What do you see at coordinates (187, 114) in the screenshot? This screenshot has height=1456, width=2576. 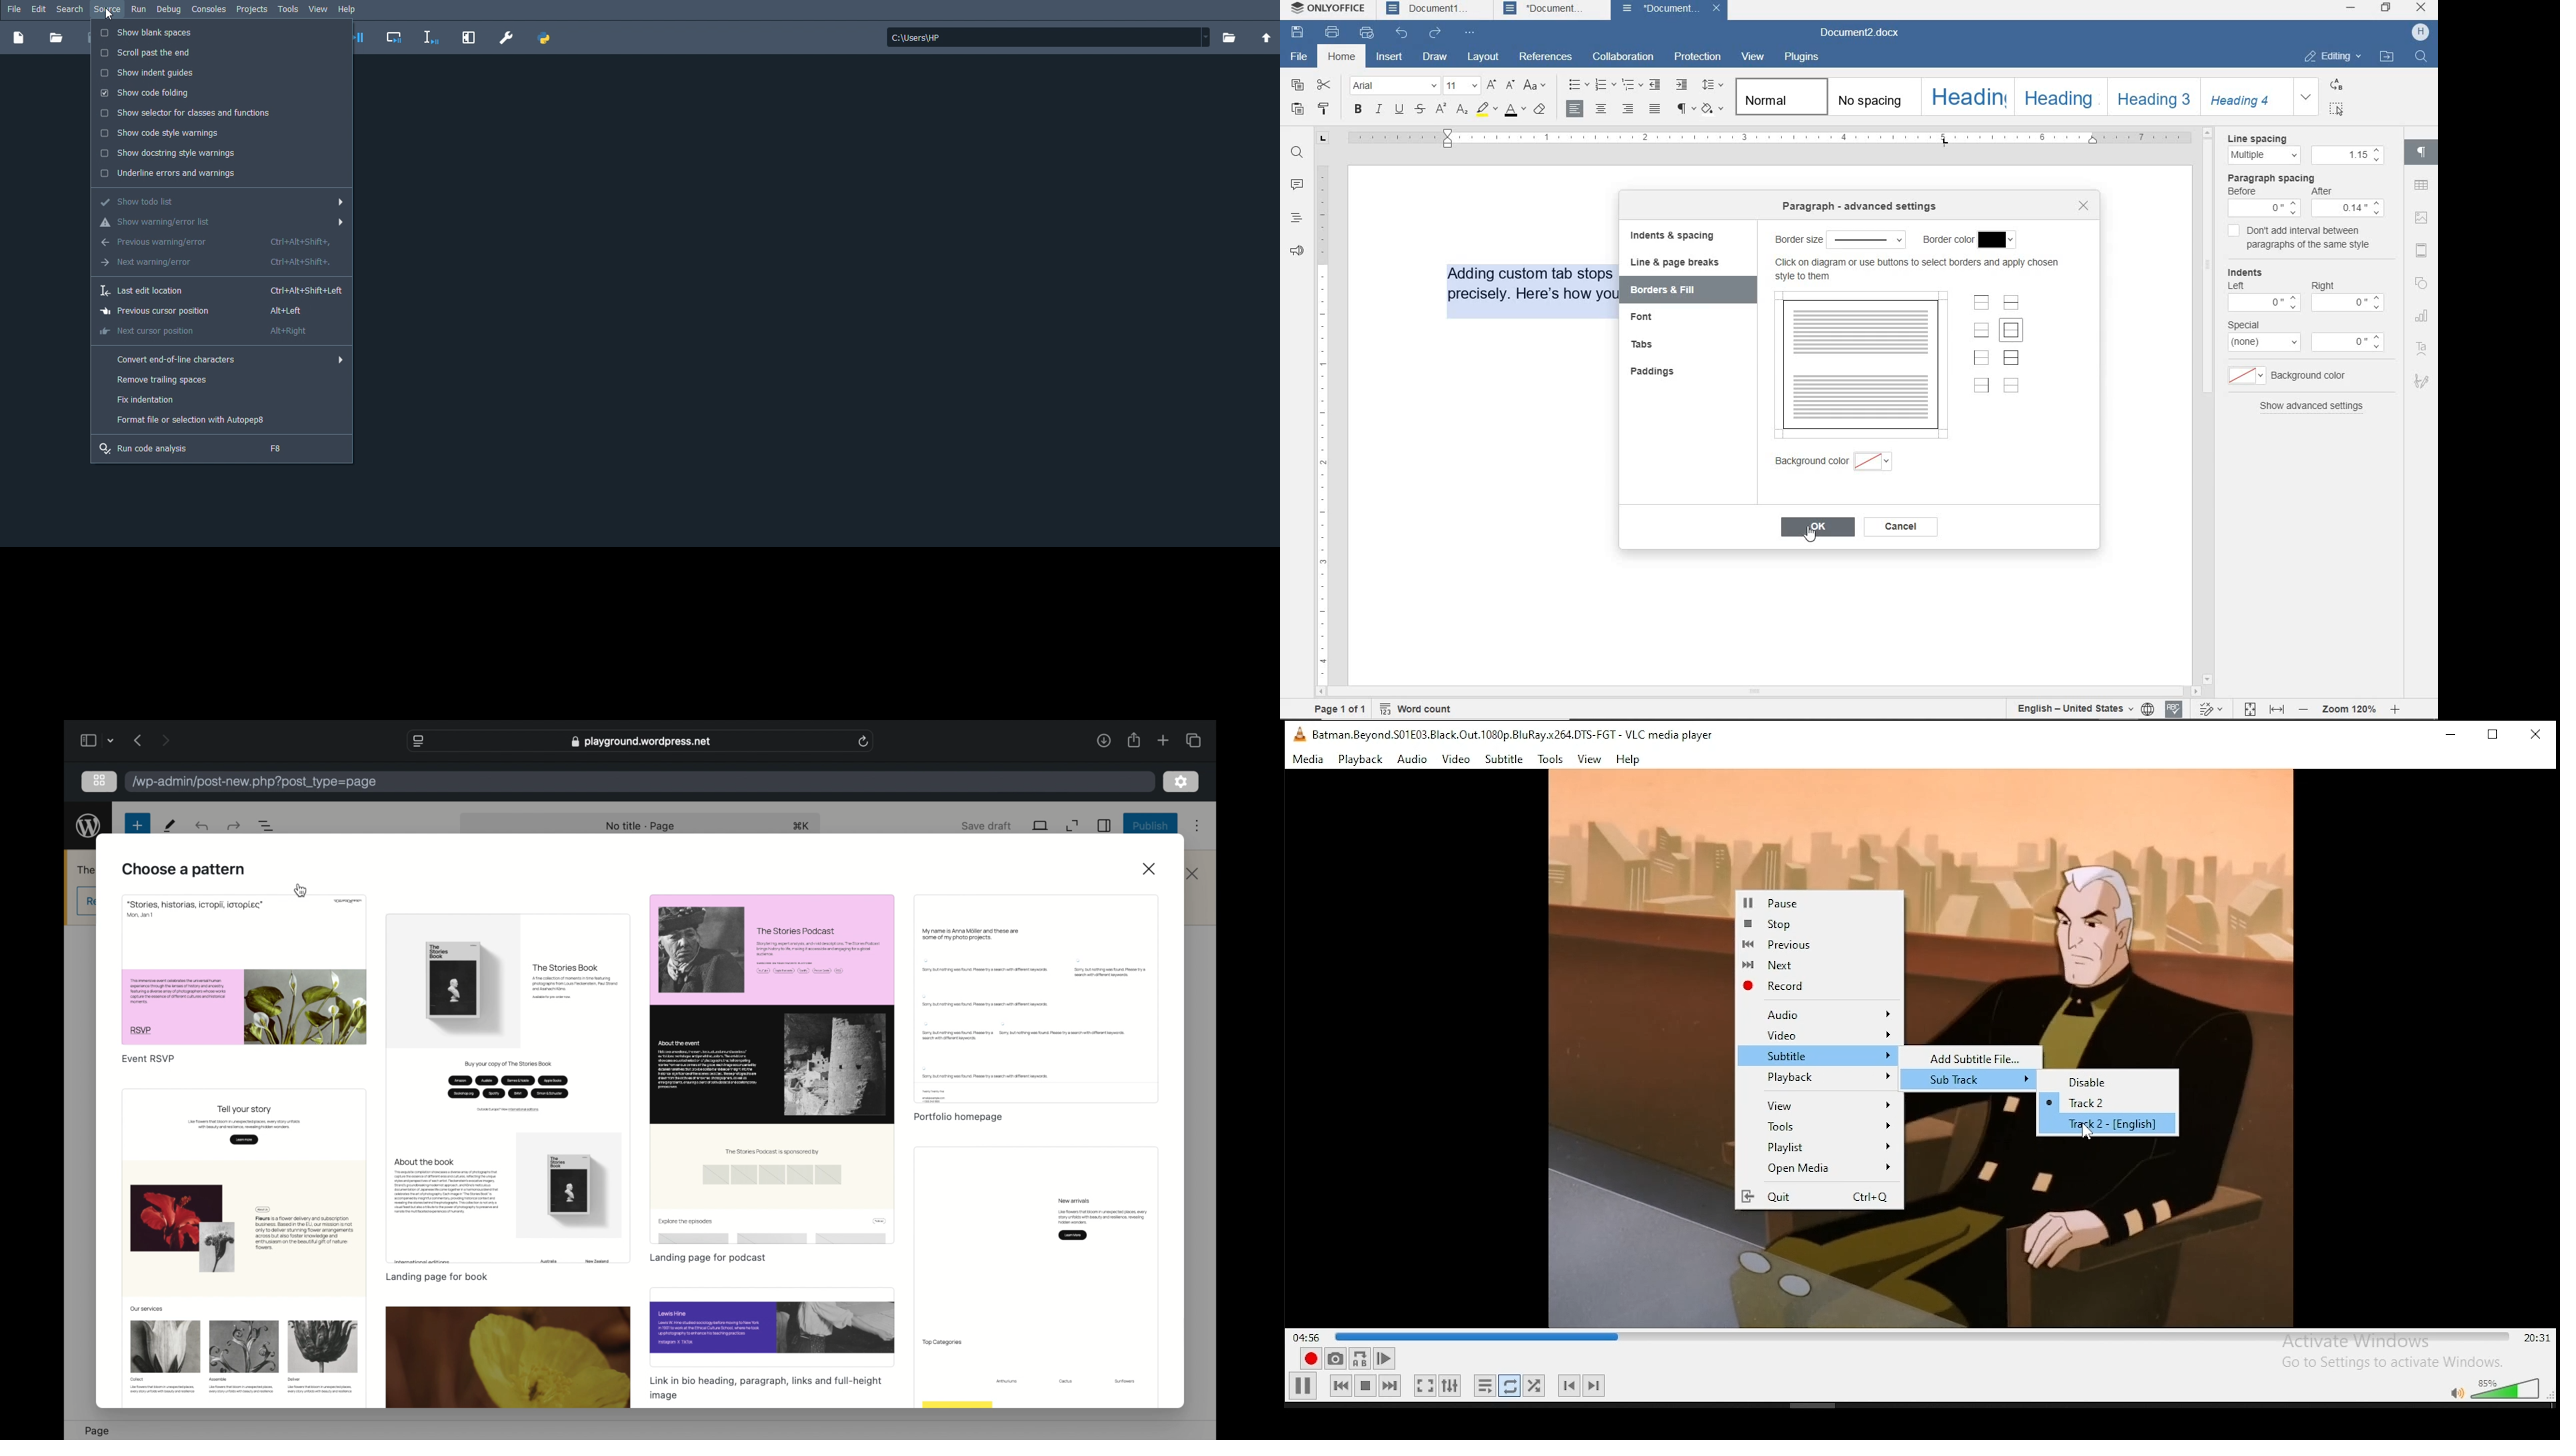 I see `Show selector for classes and functions` at bounding box center [187, 114].